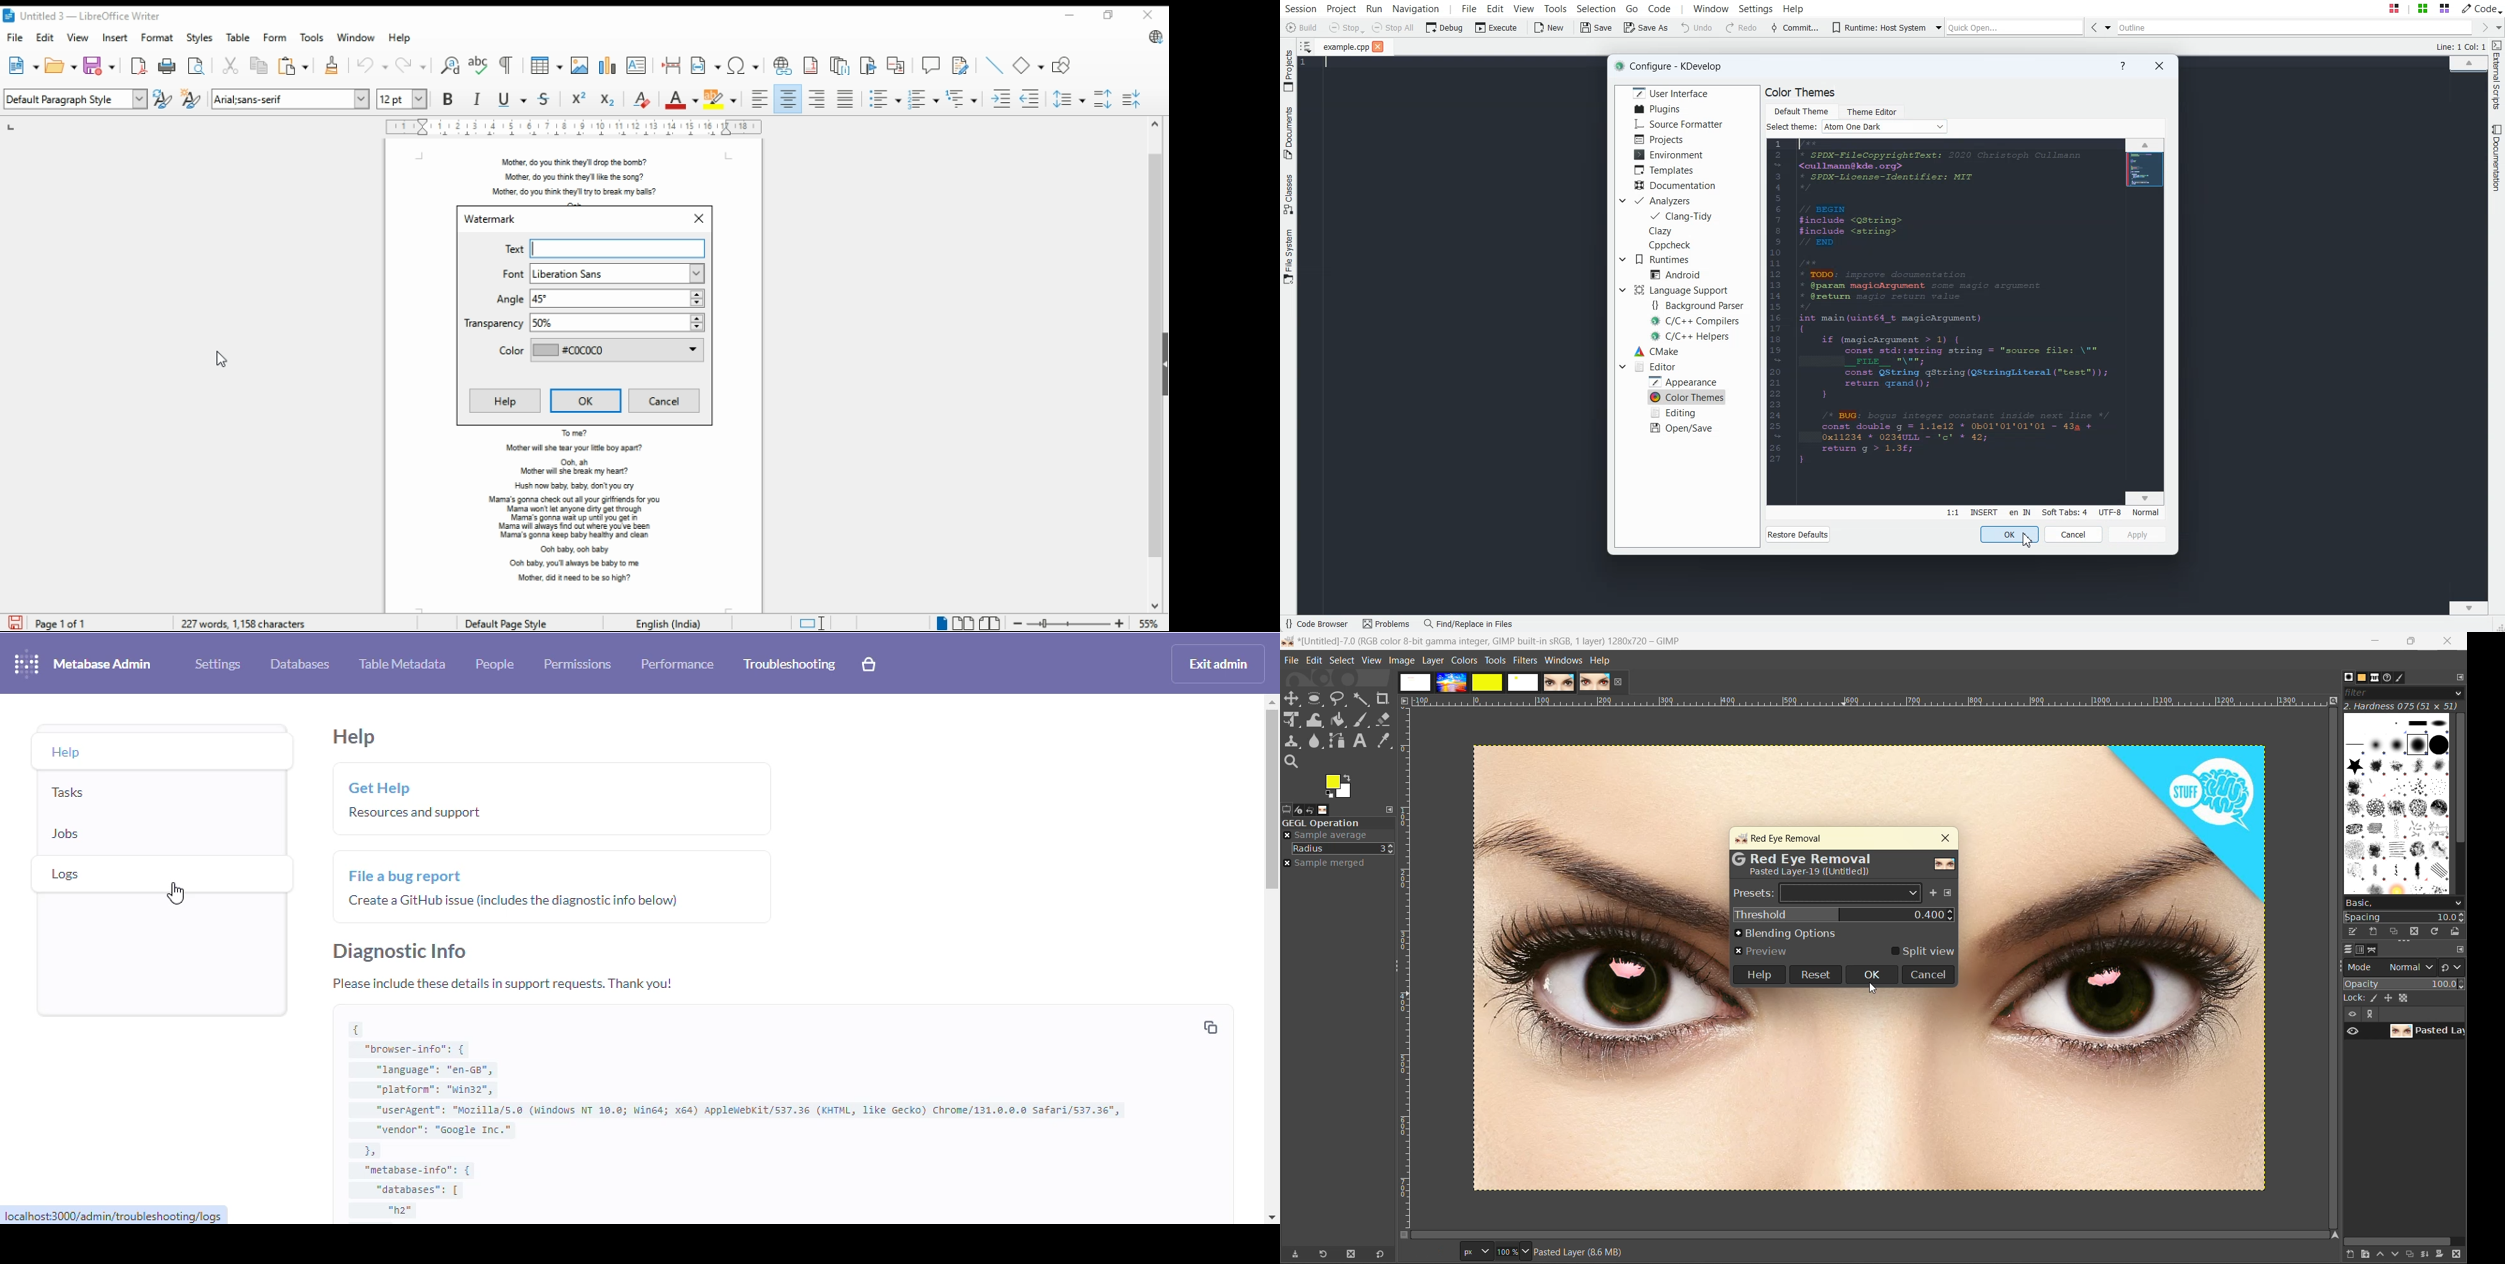 Image resolution: width=2520 pixels, height=1288 pixels. I want to click on document info, so click(246, 621).